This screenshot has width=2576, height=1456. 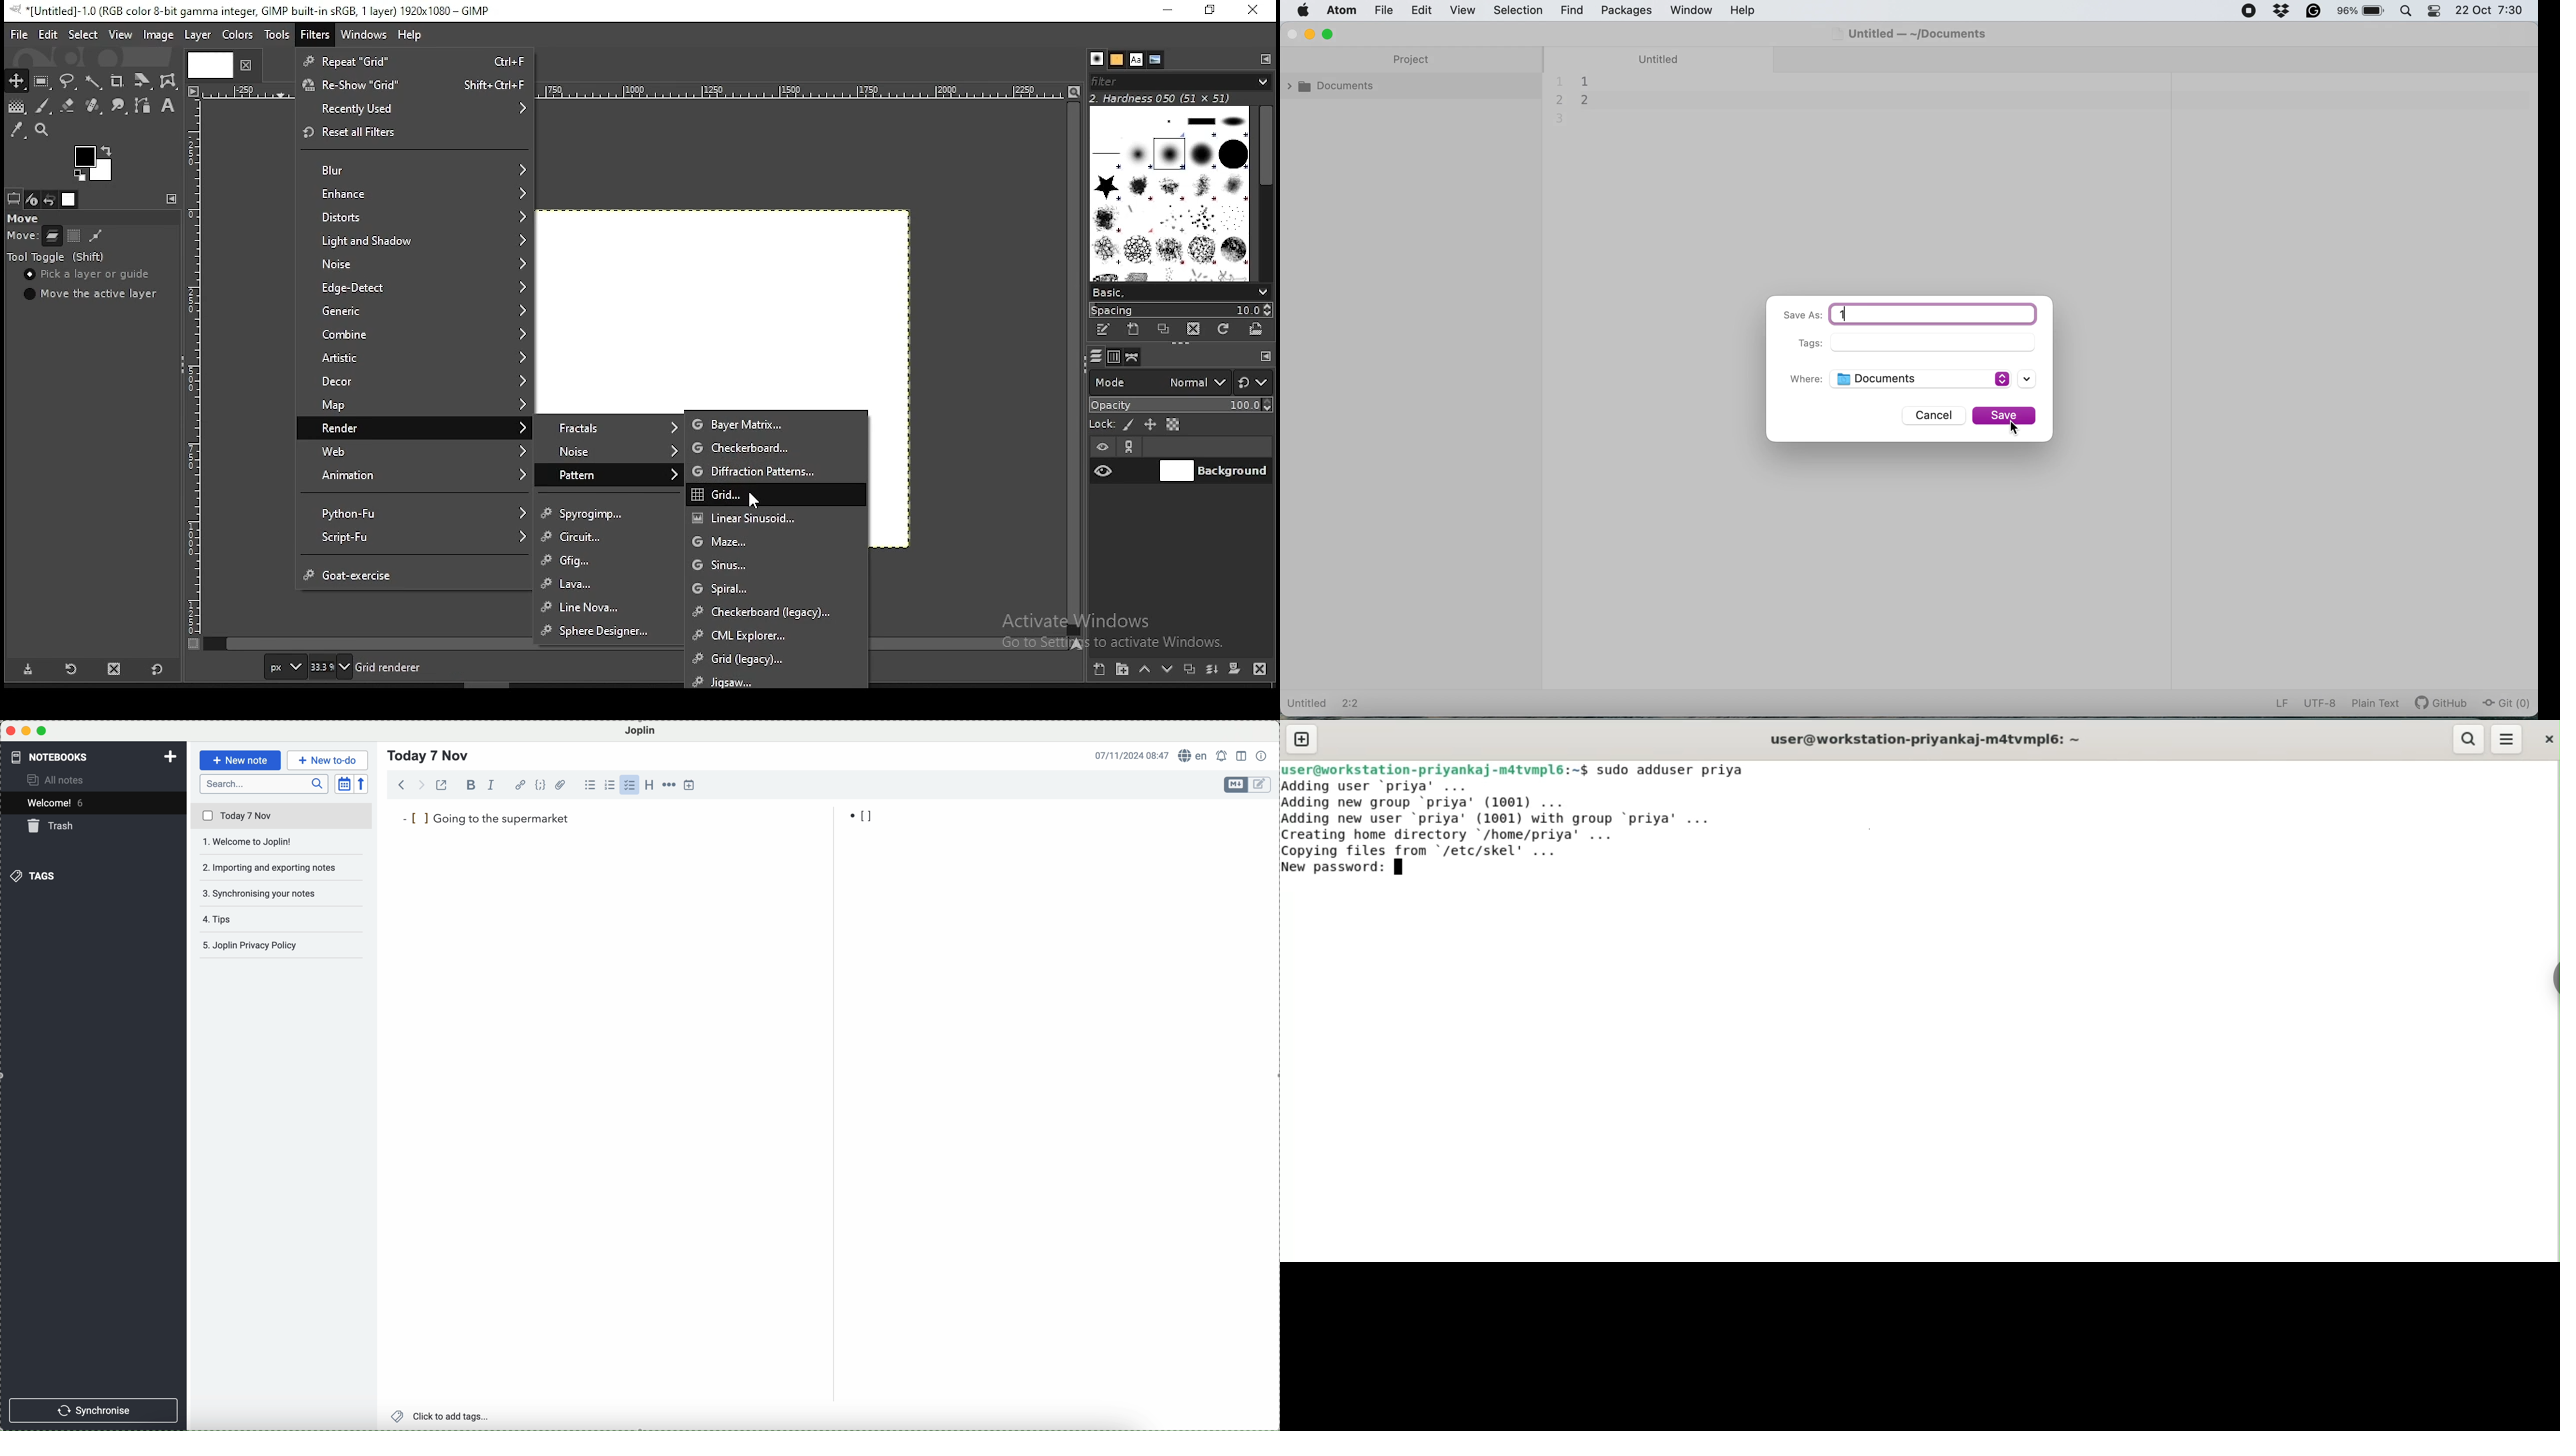 What do you see at coordinates (15, 199) in the screenshot?
I see `tool options` at bounding box center [15, 199].